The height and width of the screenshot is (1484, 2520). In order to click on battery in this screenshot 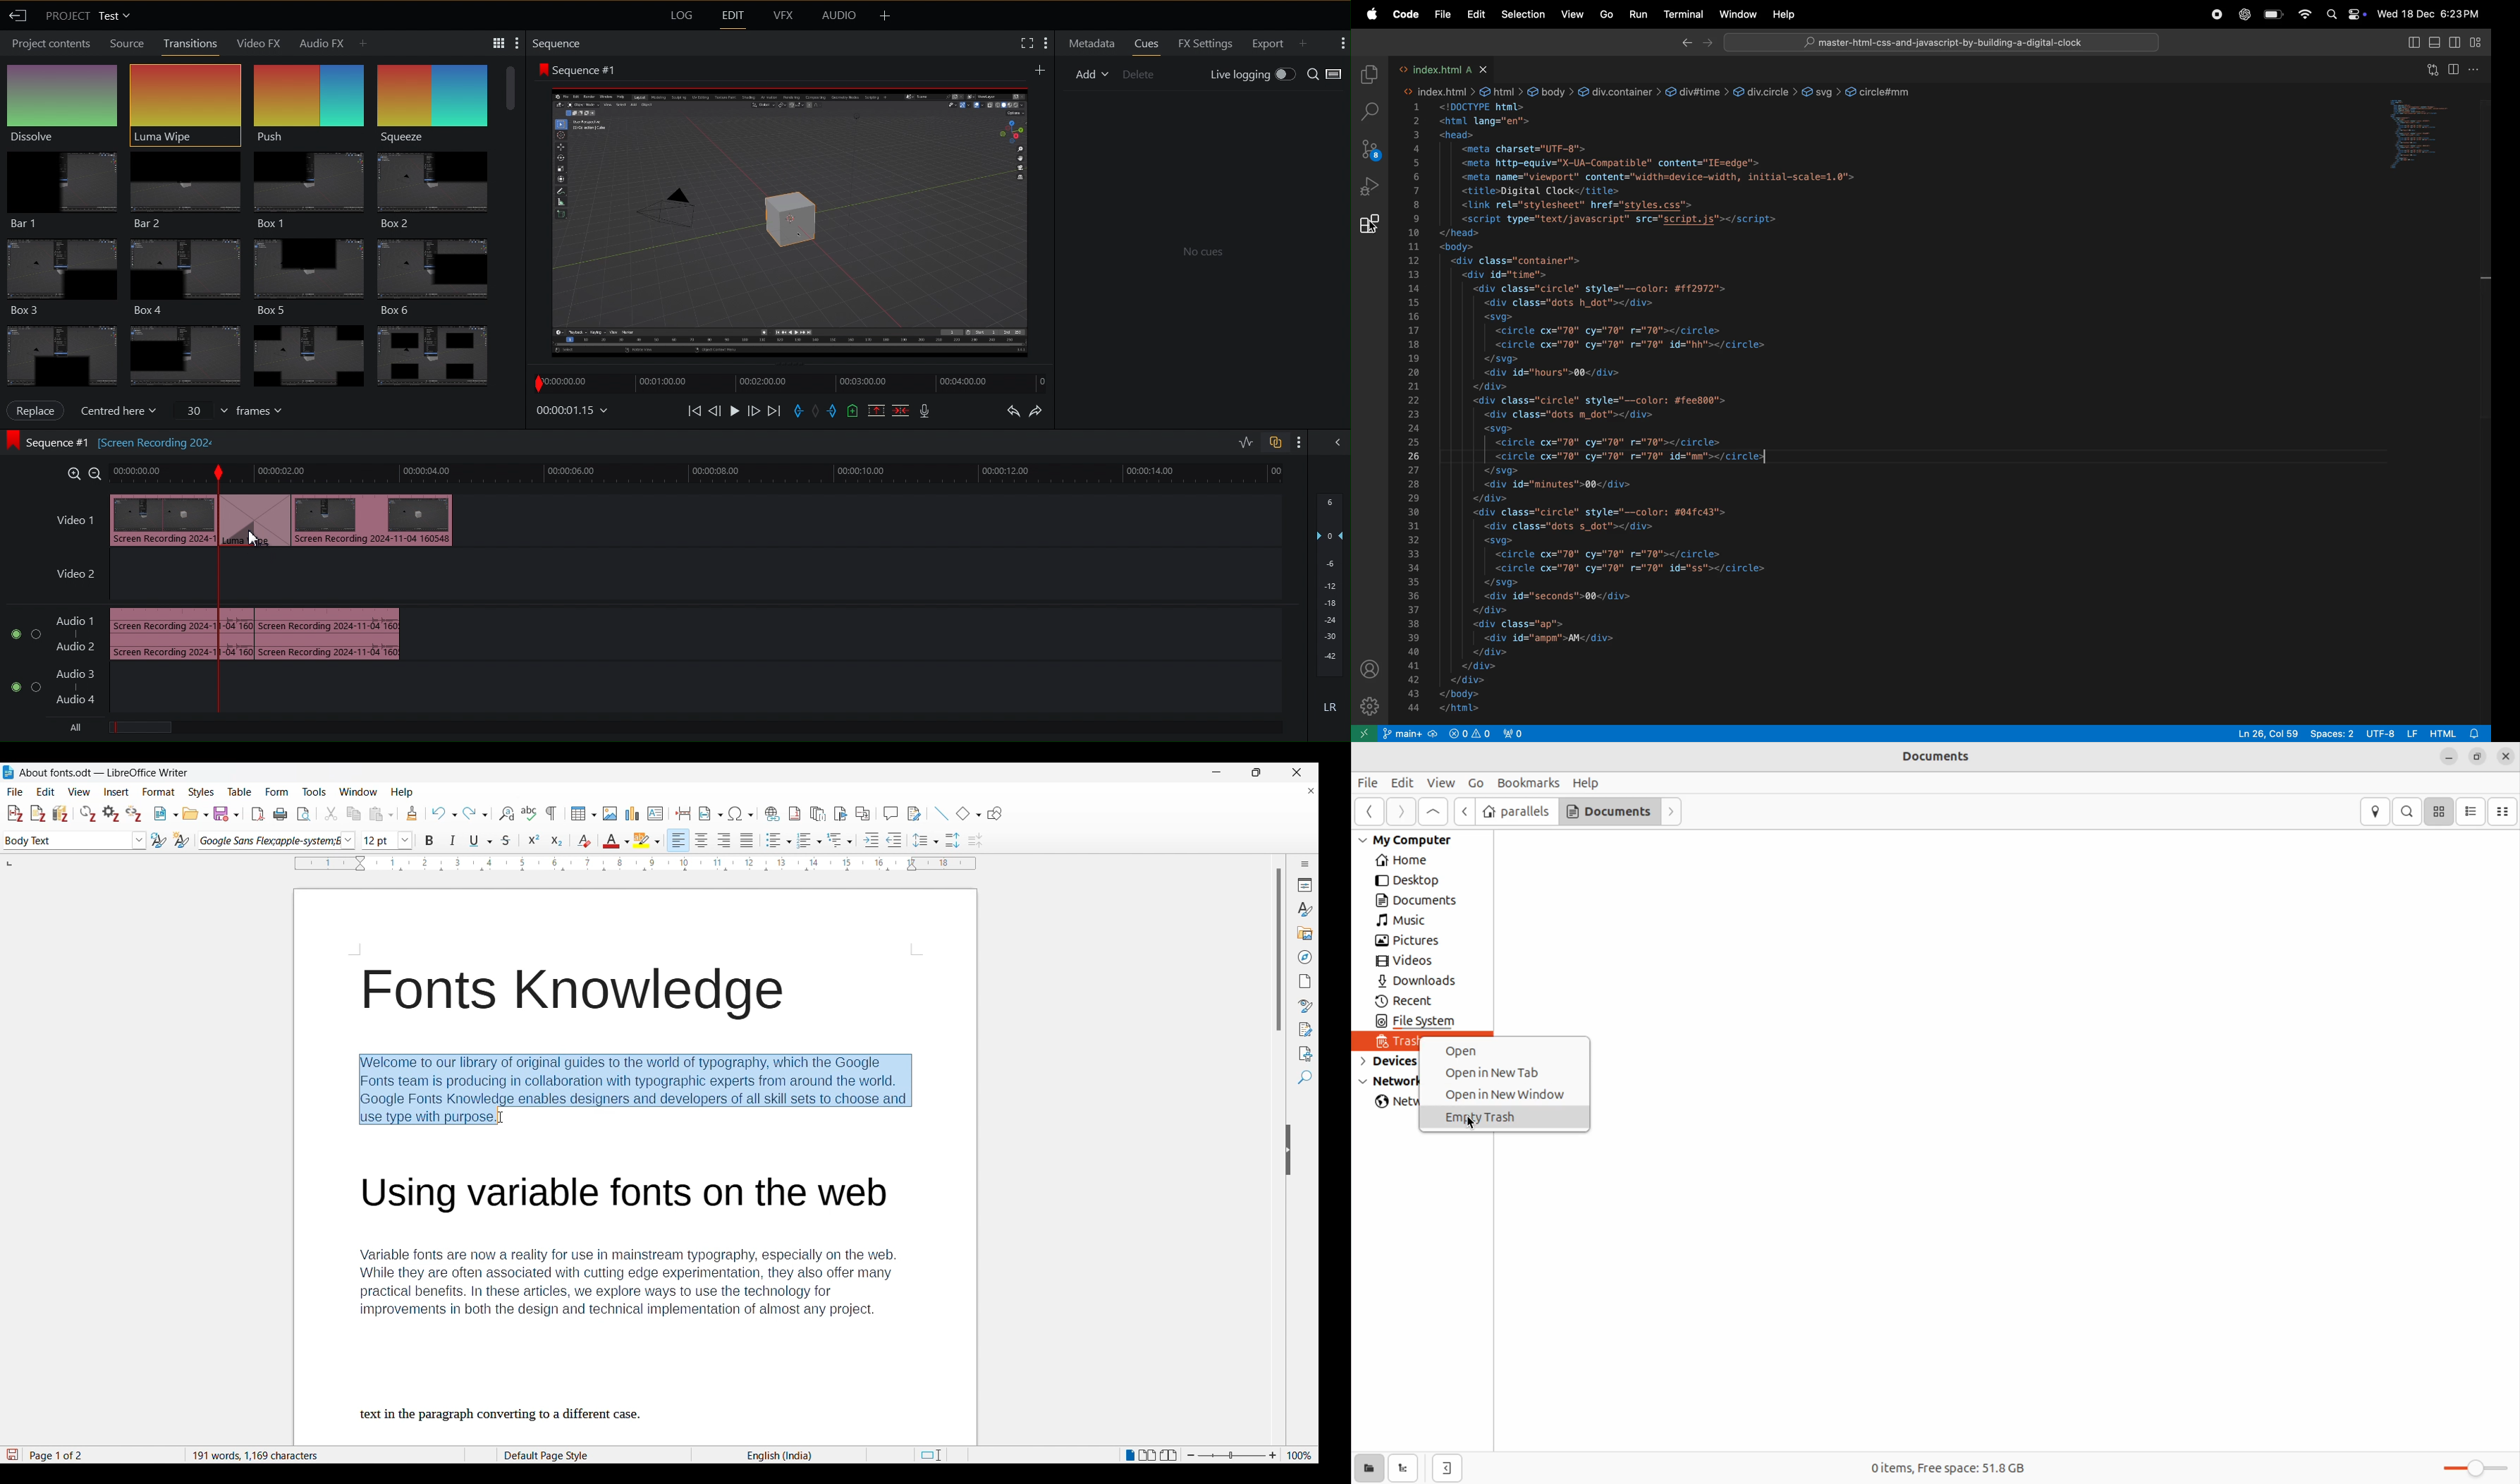, I will do `click(2273, 16)`.